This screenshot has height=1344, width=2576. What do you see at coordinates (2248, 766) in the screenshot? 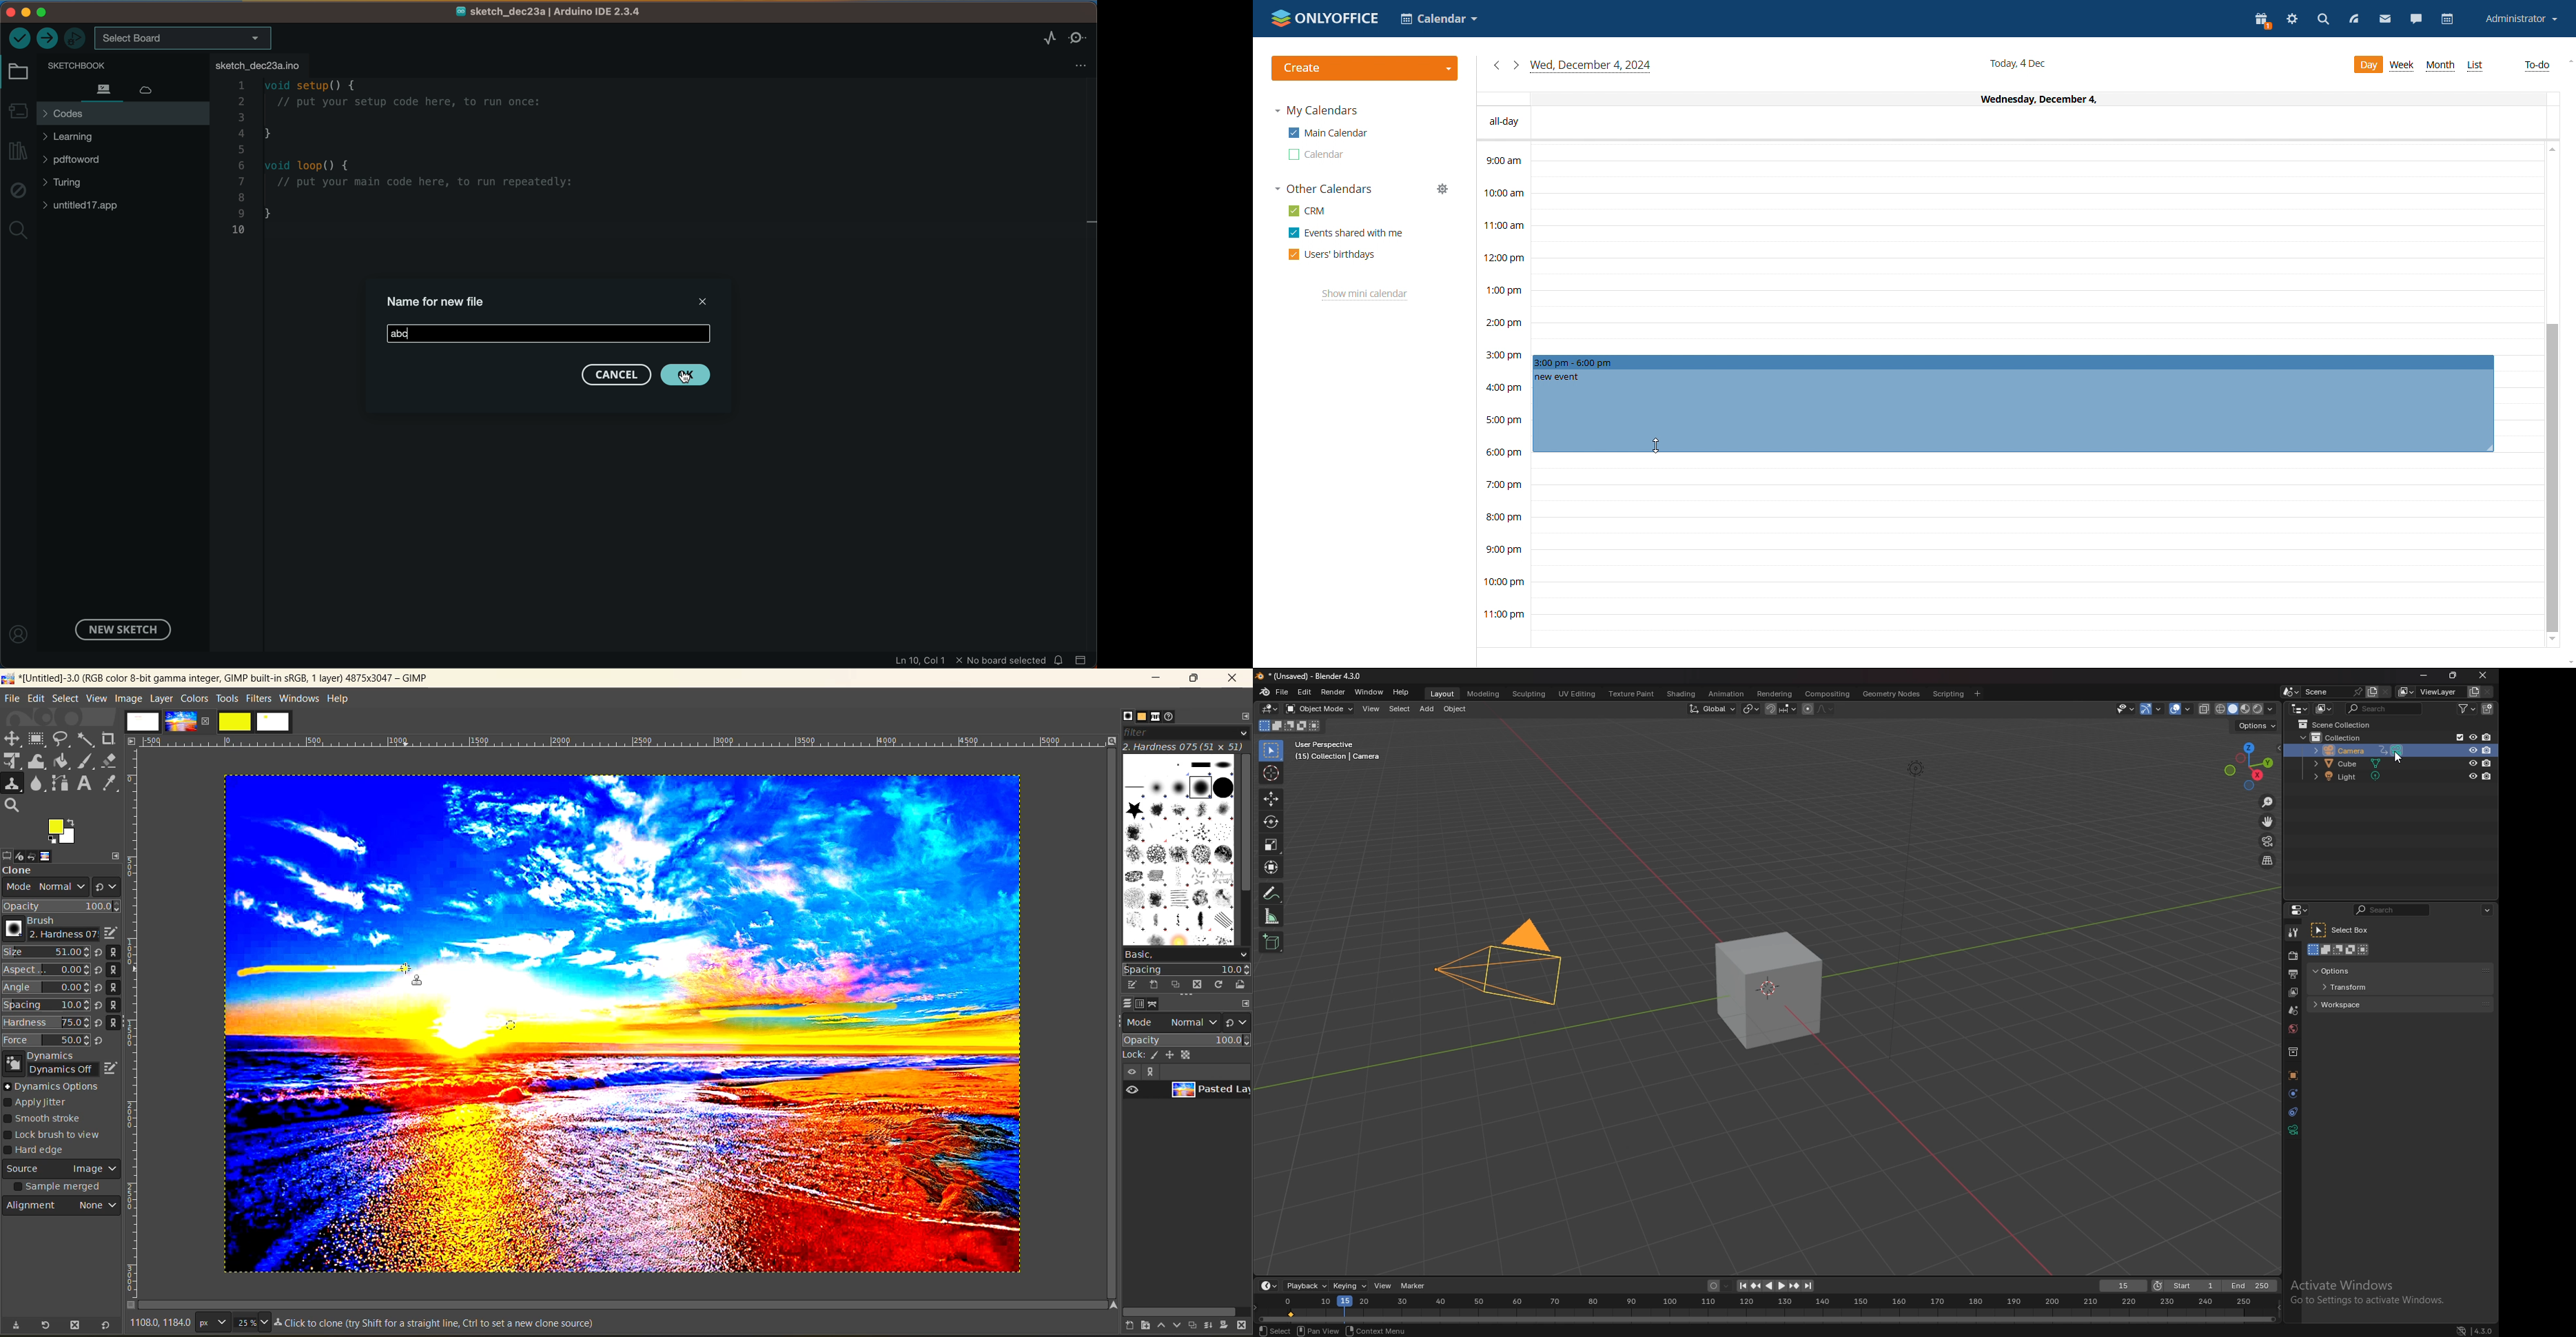
I see `preset viewpoint` at bounding box center [2248, 766].